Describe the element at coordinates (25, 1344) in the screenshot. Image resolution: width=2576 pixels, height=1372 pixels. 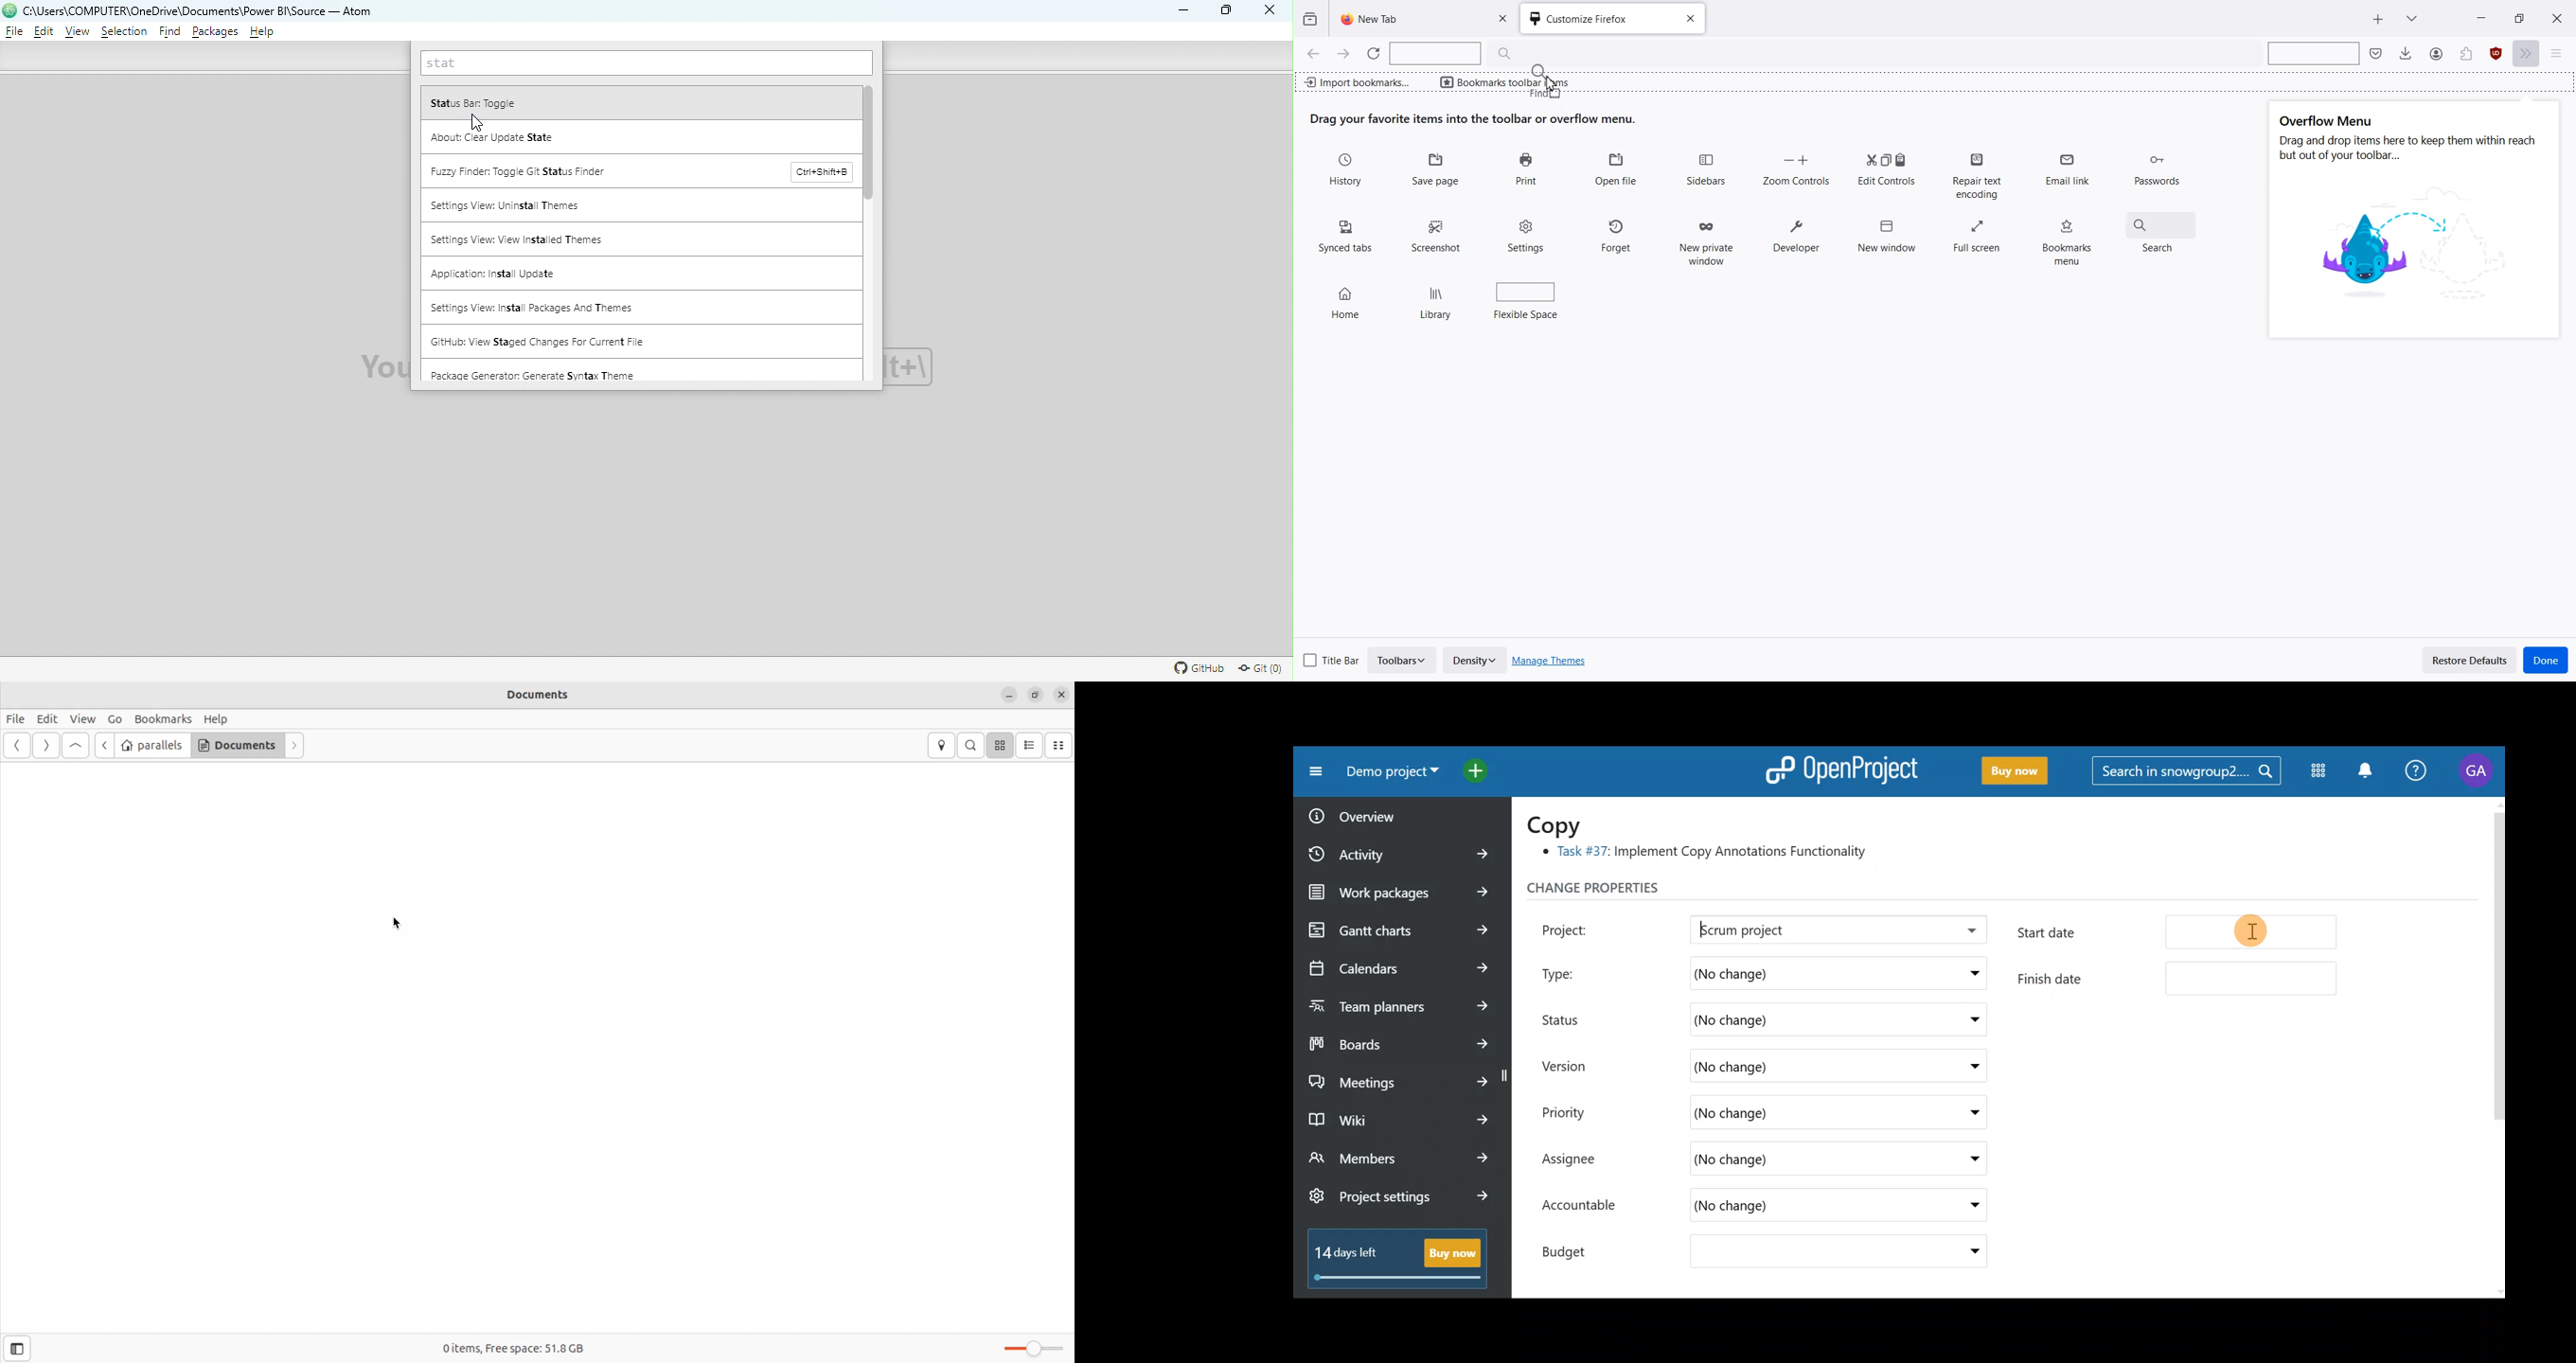
I see `open sidebar` at that location.